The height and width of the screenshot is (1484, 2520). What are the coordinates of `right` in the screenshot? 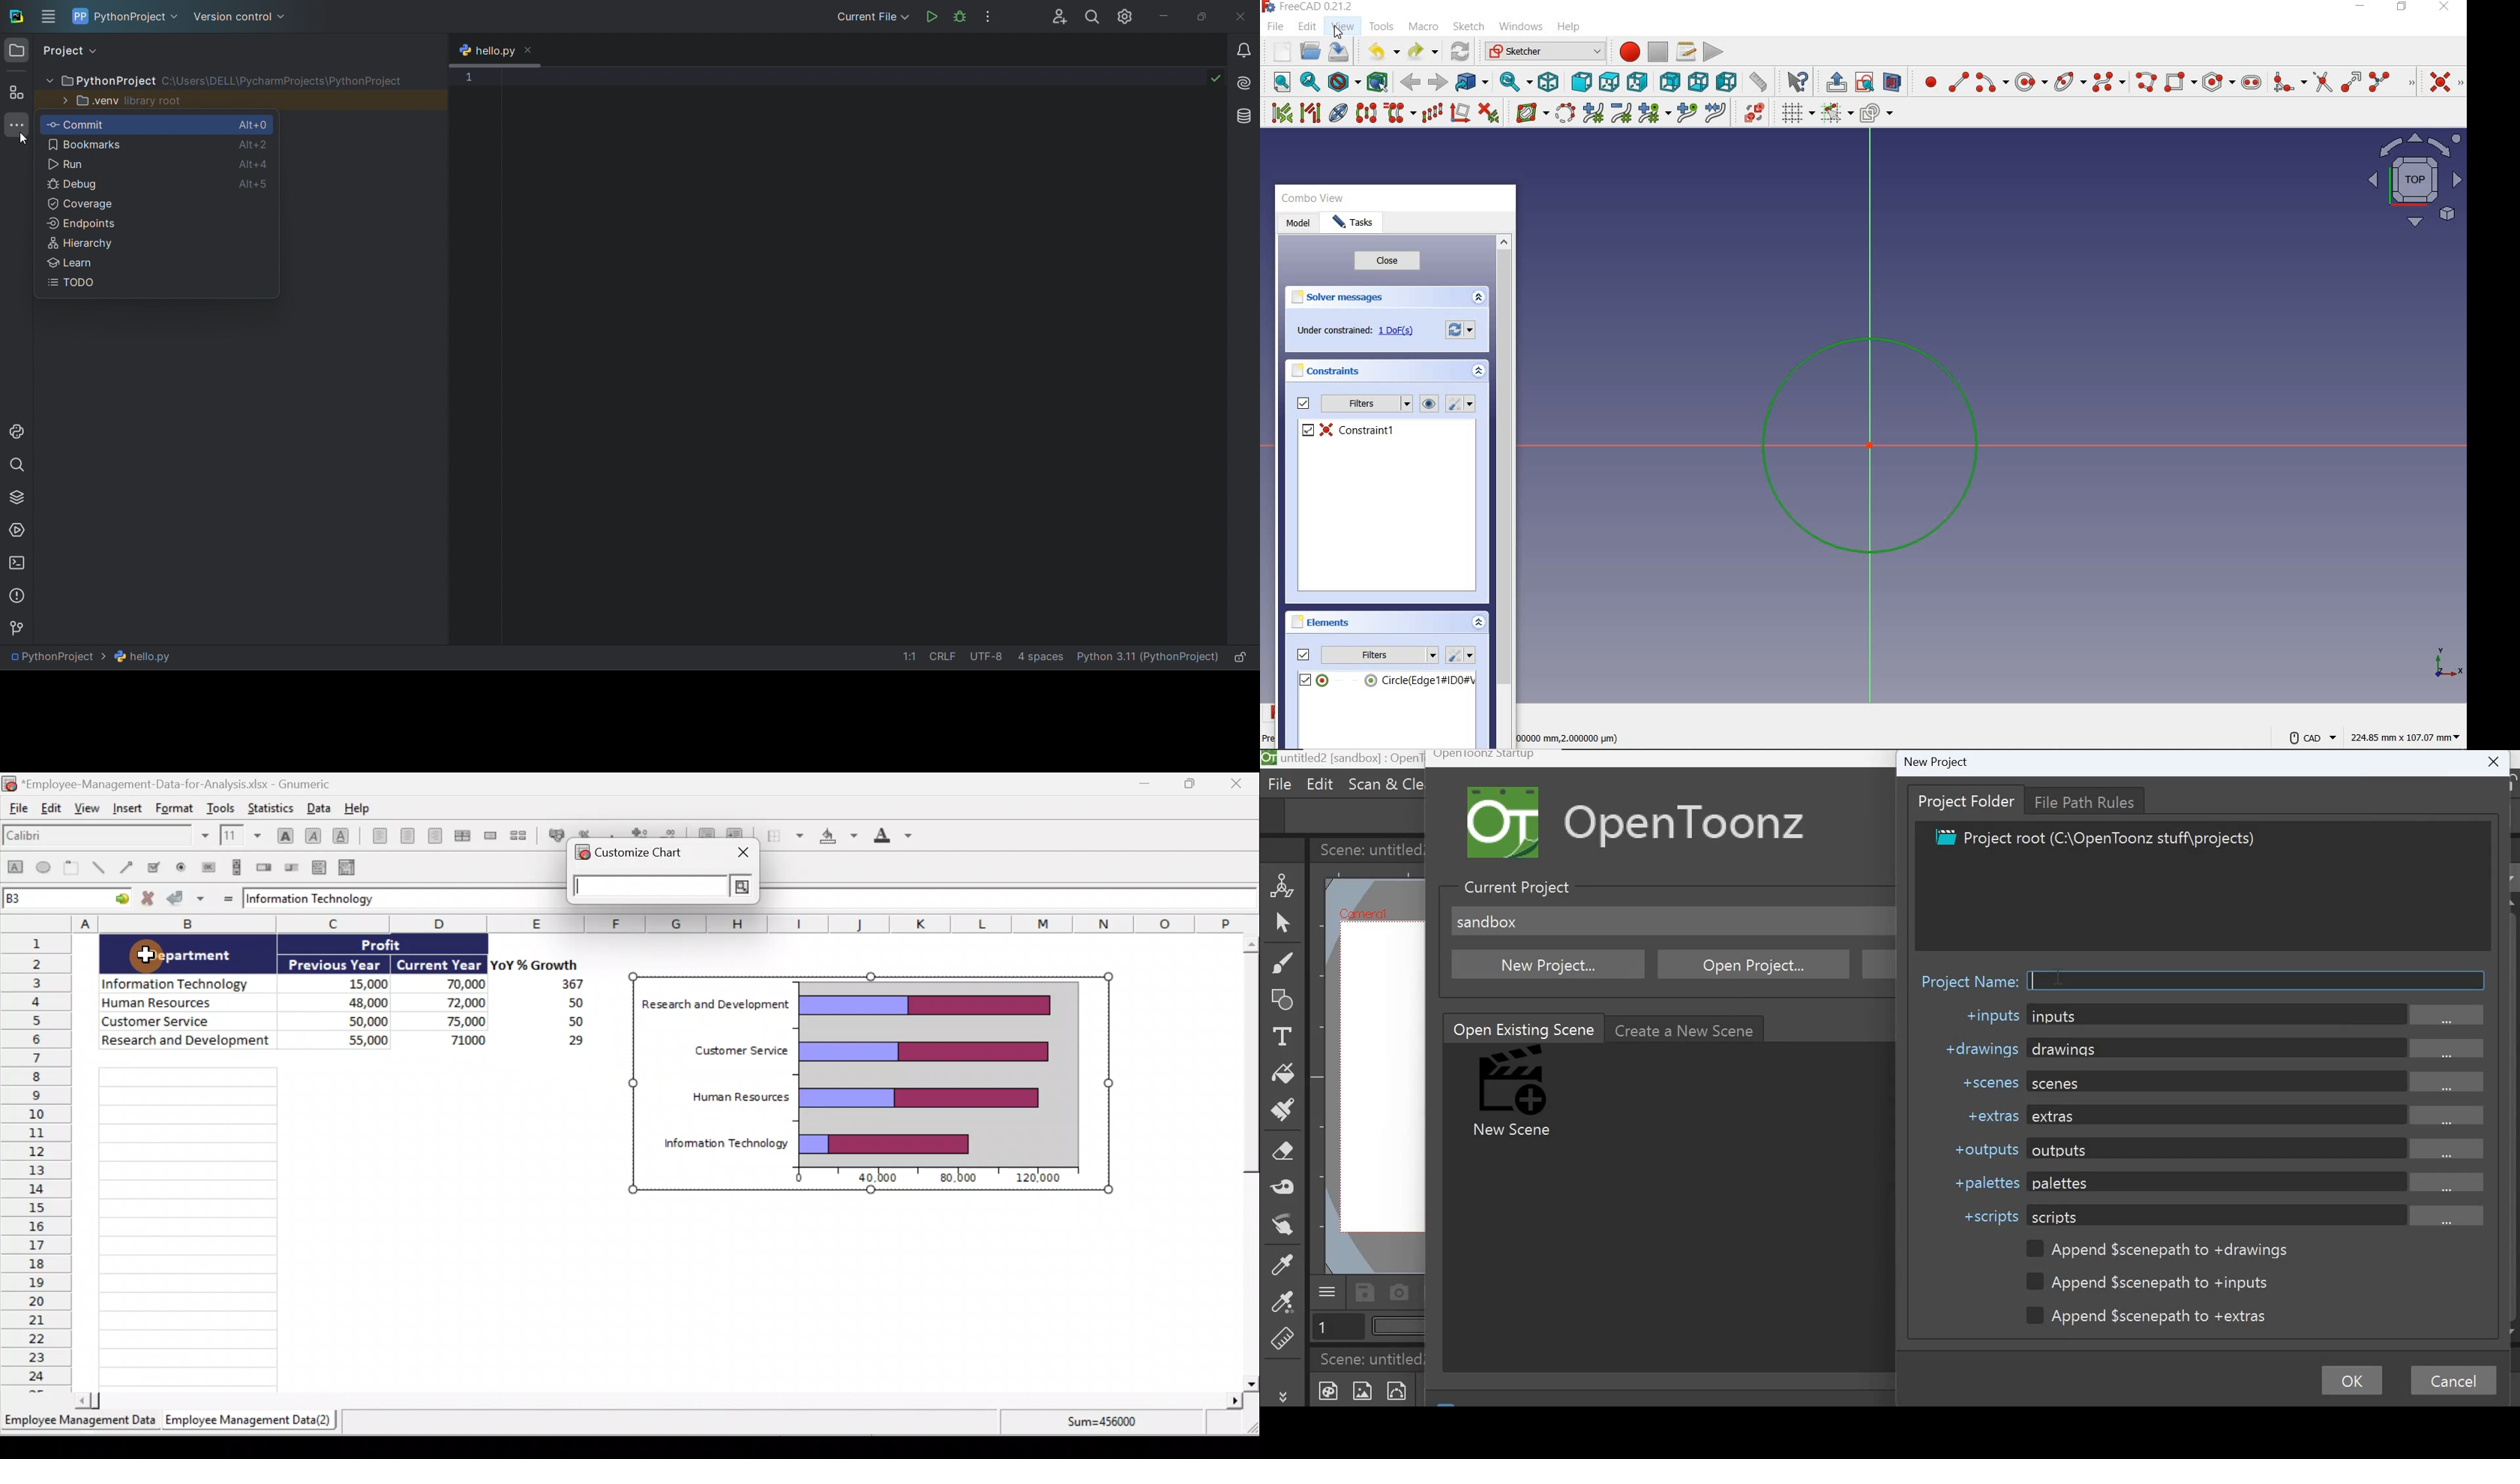 It's located at (1636, 82).